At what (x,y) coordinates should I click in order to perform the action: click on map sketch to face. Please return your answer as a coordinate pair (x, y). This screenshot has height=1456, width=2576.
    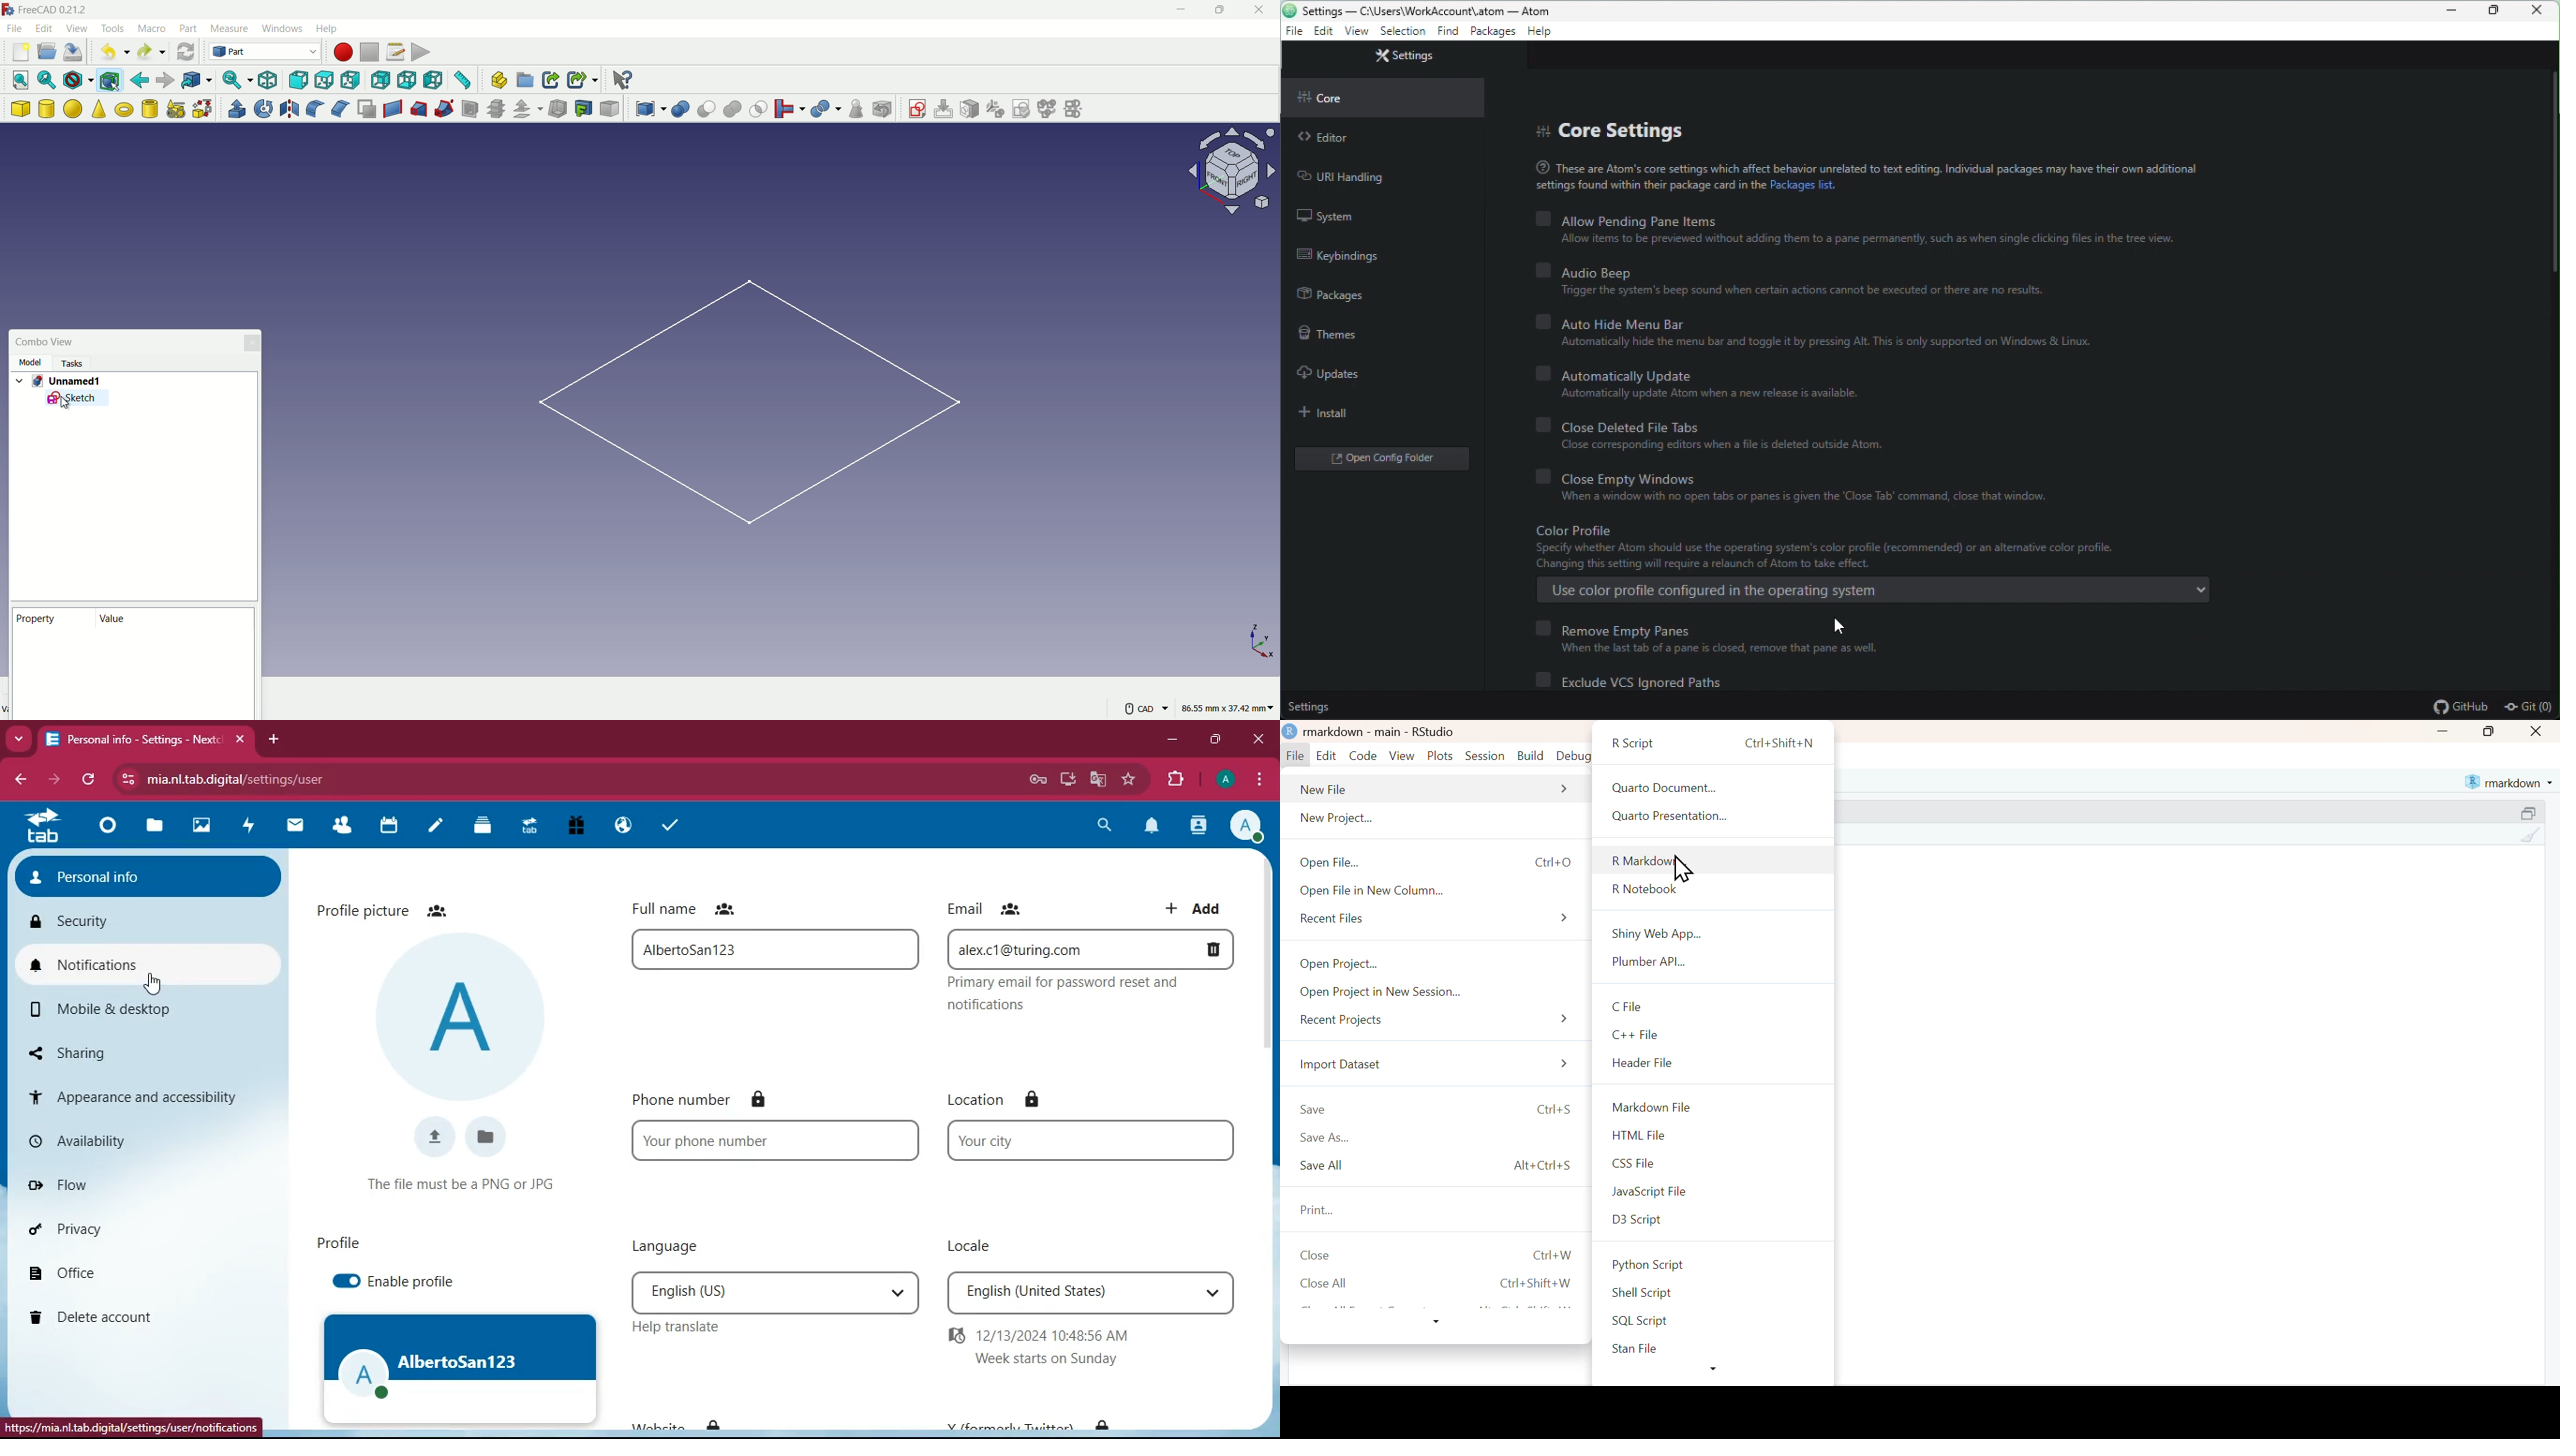
    Looking at the image, I should click on (969, 108).